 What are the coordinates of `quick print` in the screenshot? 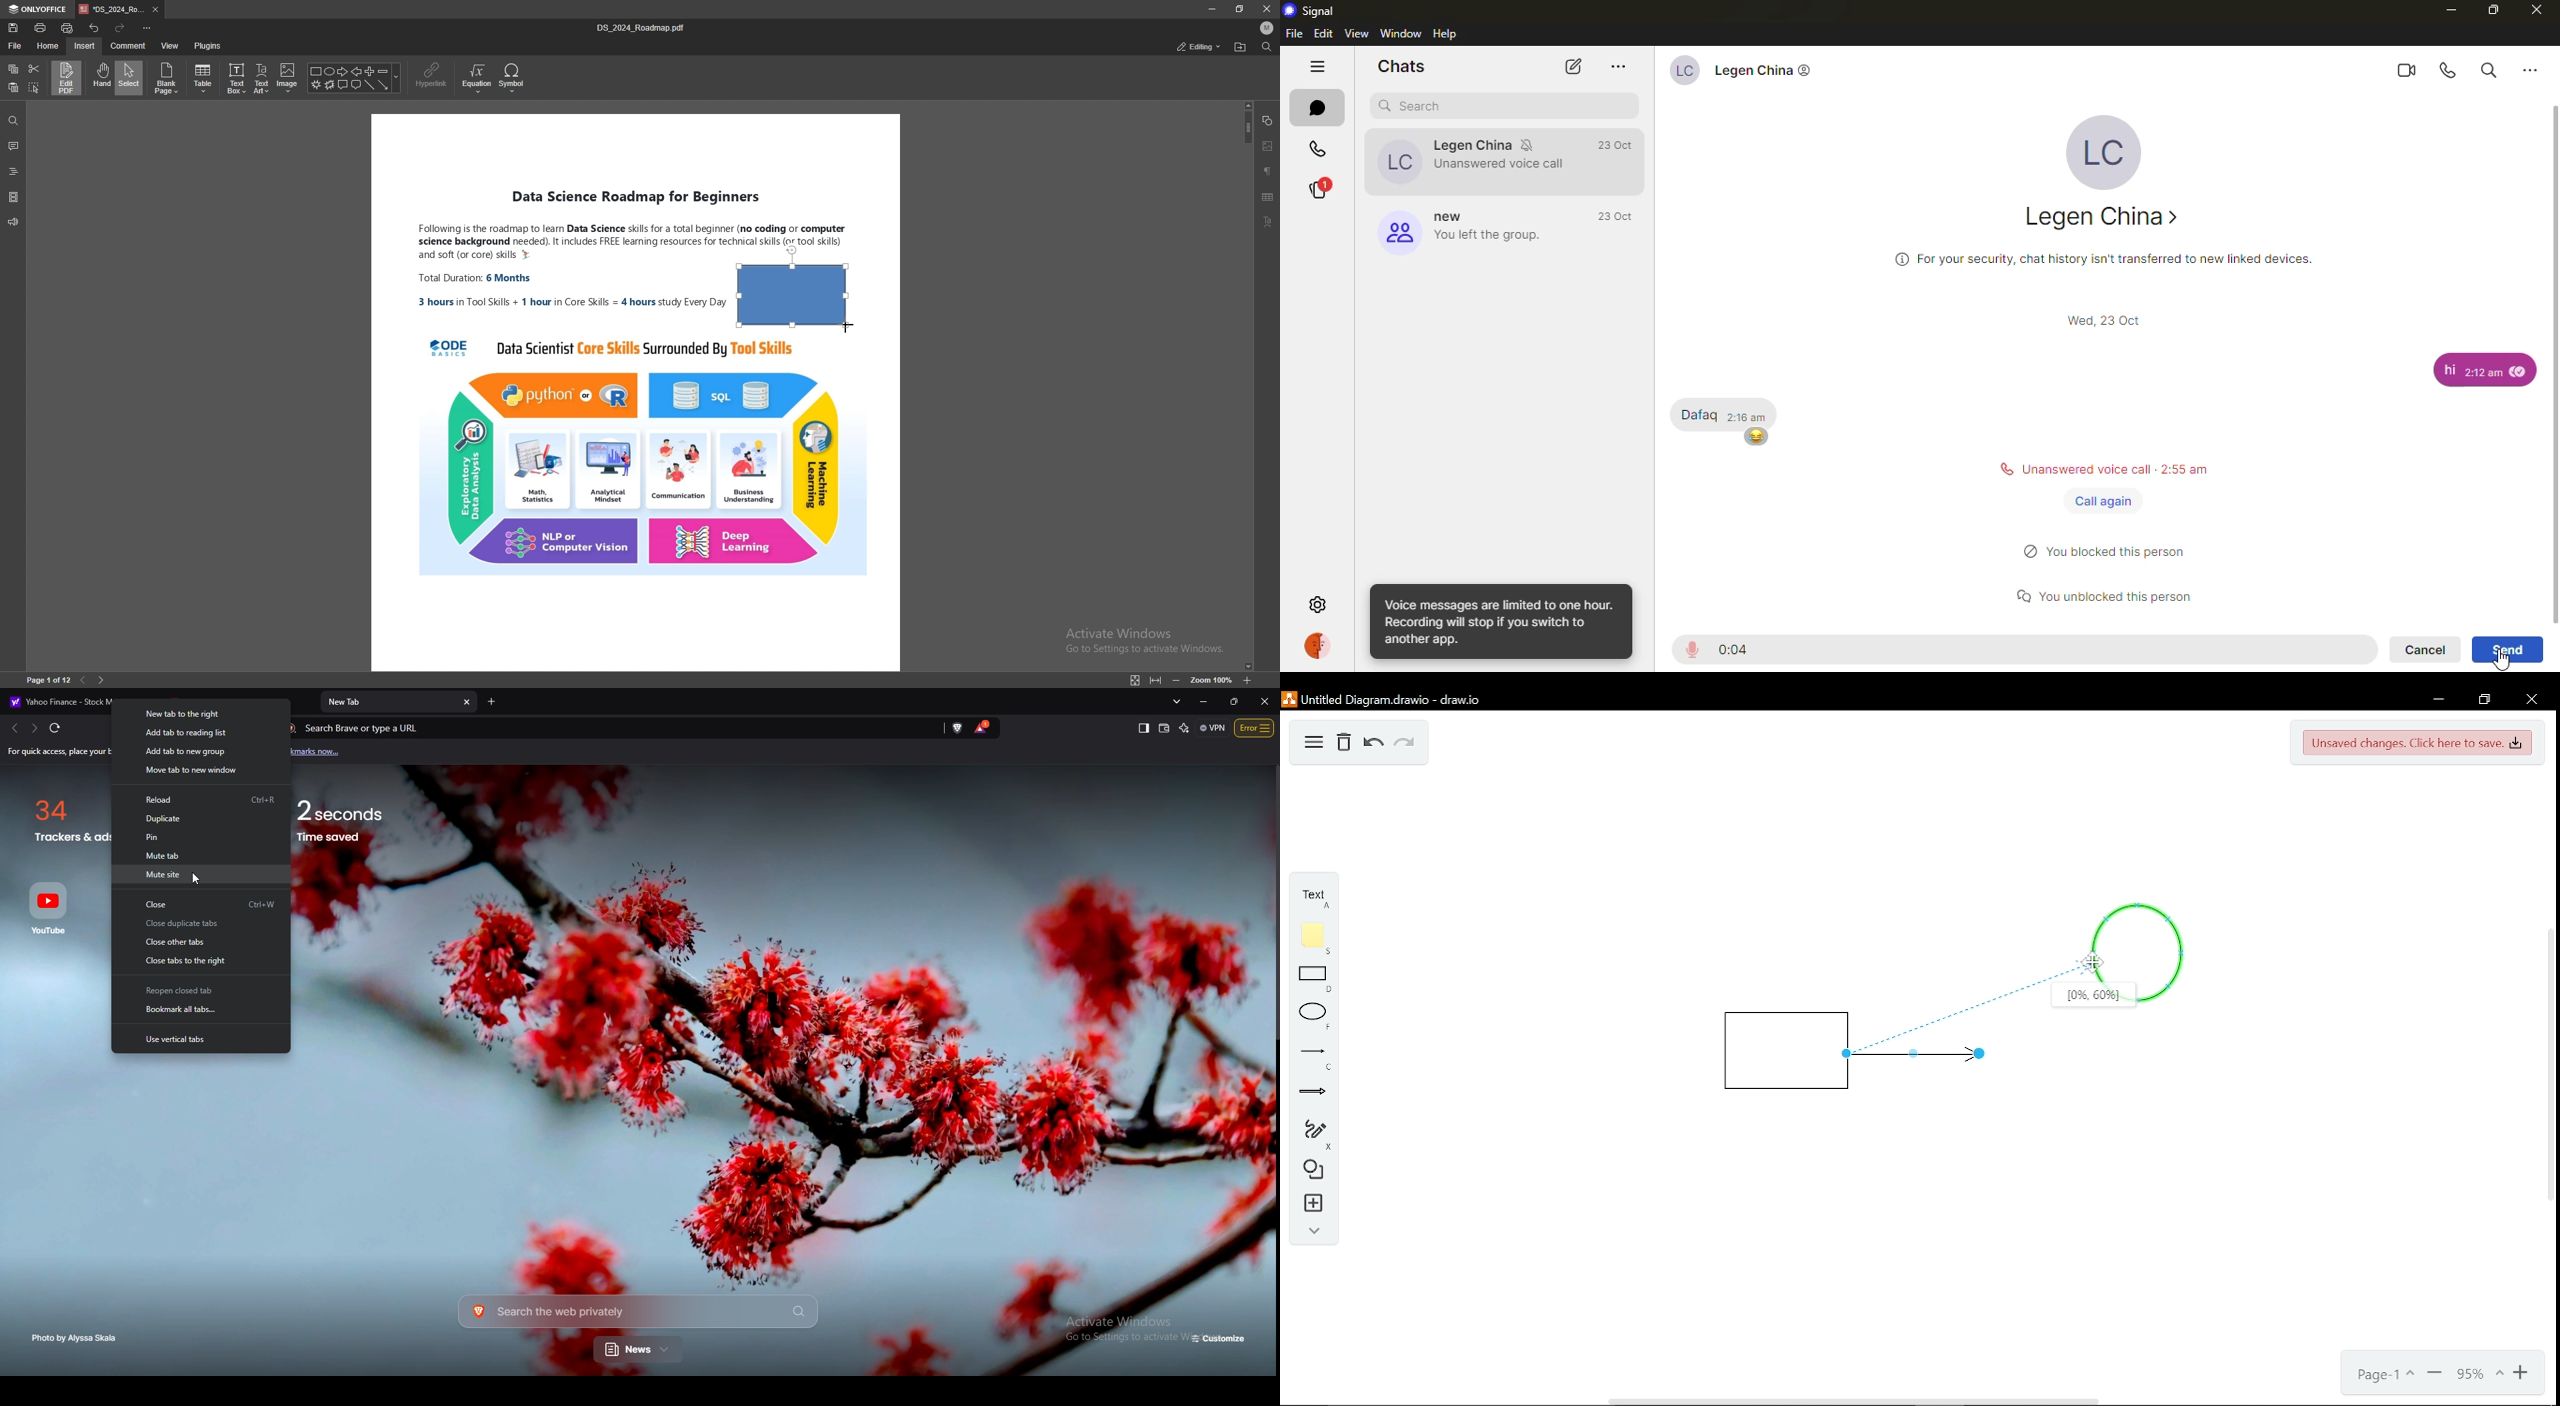 It's located at (70, 26).